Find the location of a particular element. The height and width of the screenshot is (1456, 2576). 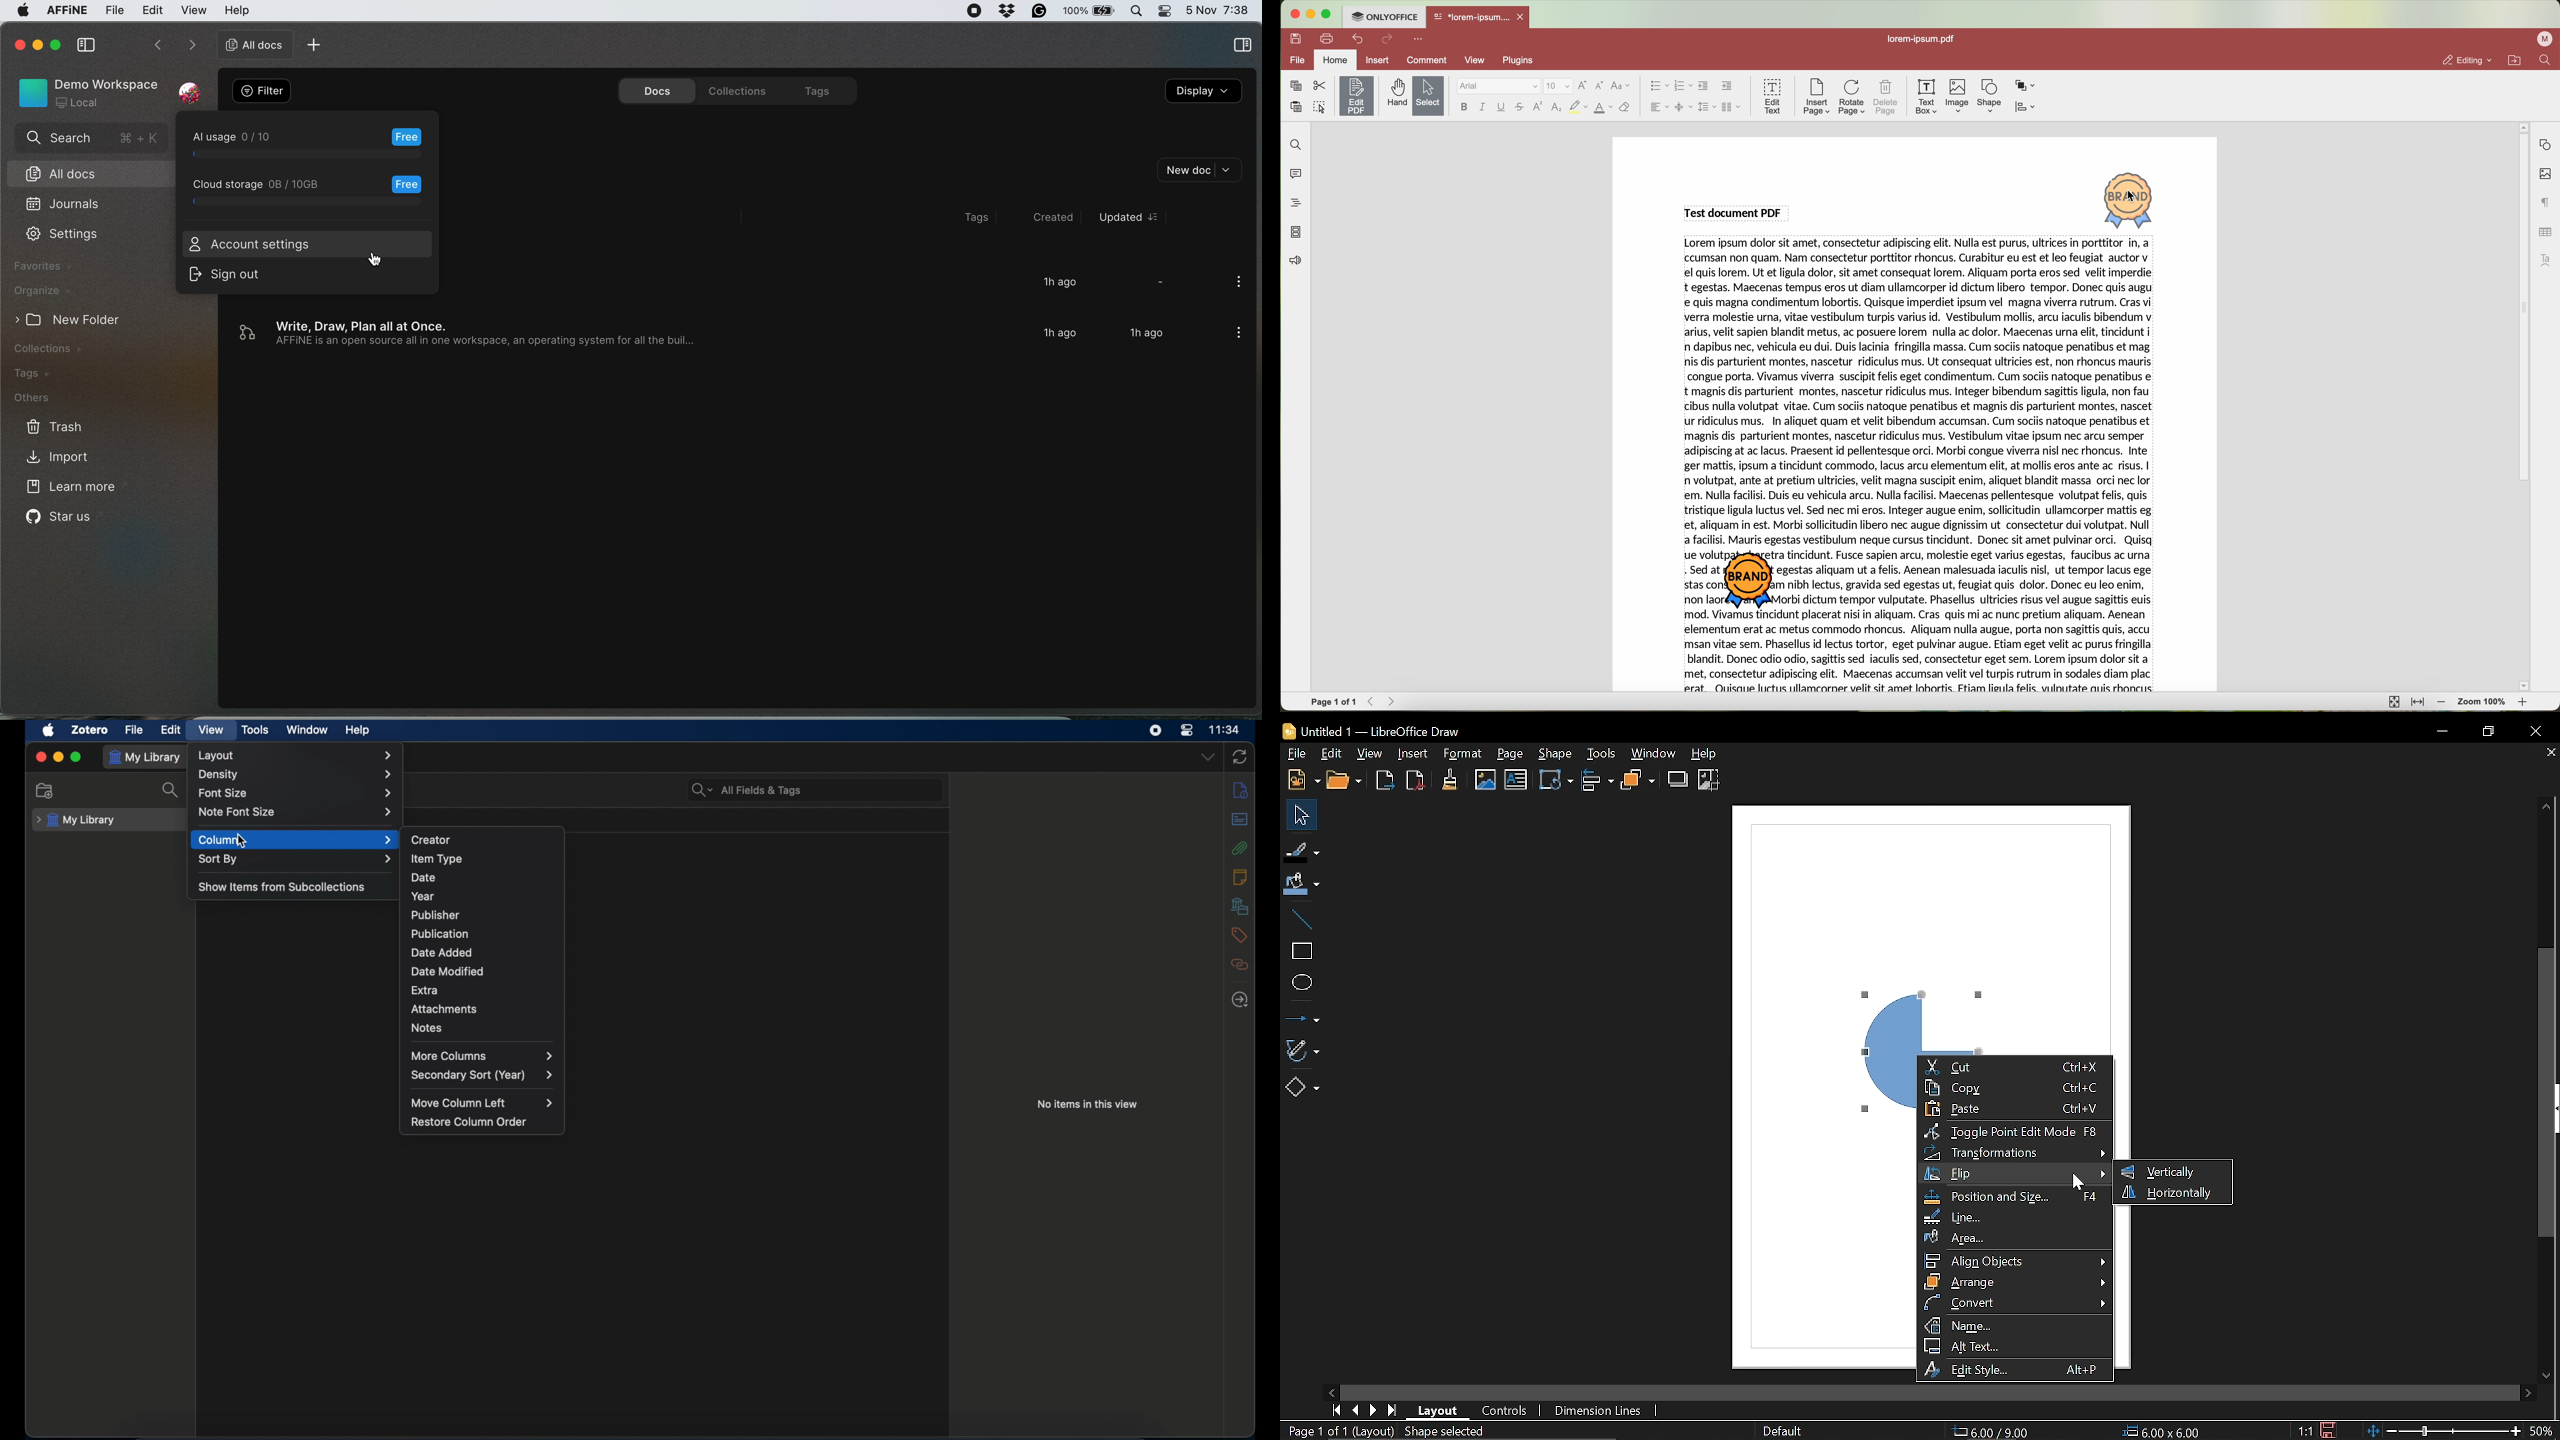

column is located at coordinates (295, 840).